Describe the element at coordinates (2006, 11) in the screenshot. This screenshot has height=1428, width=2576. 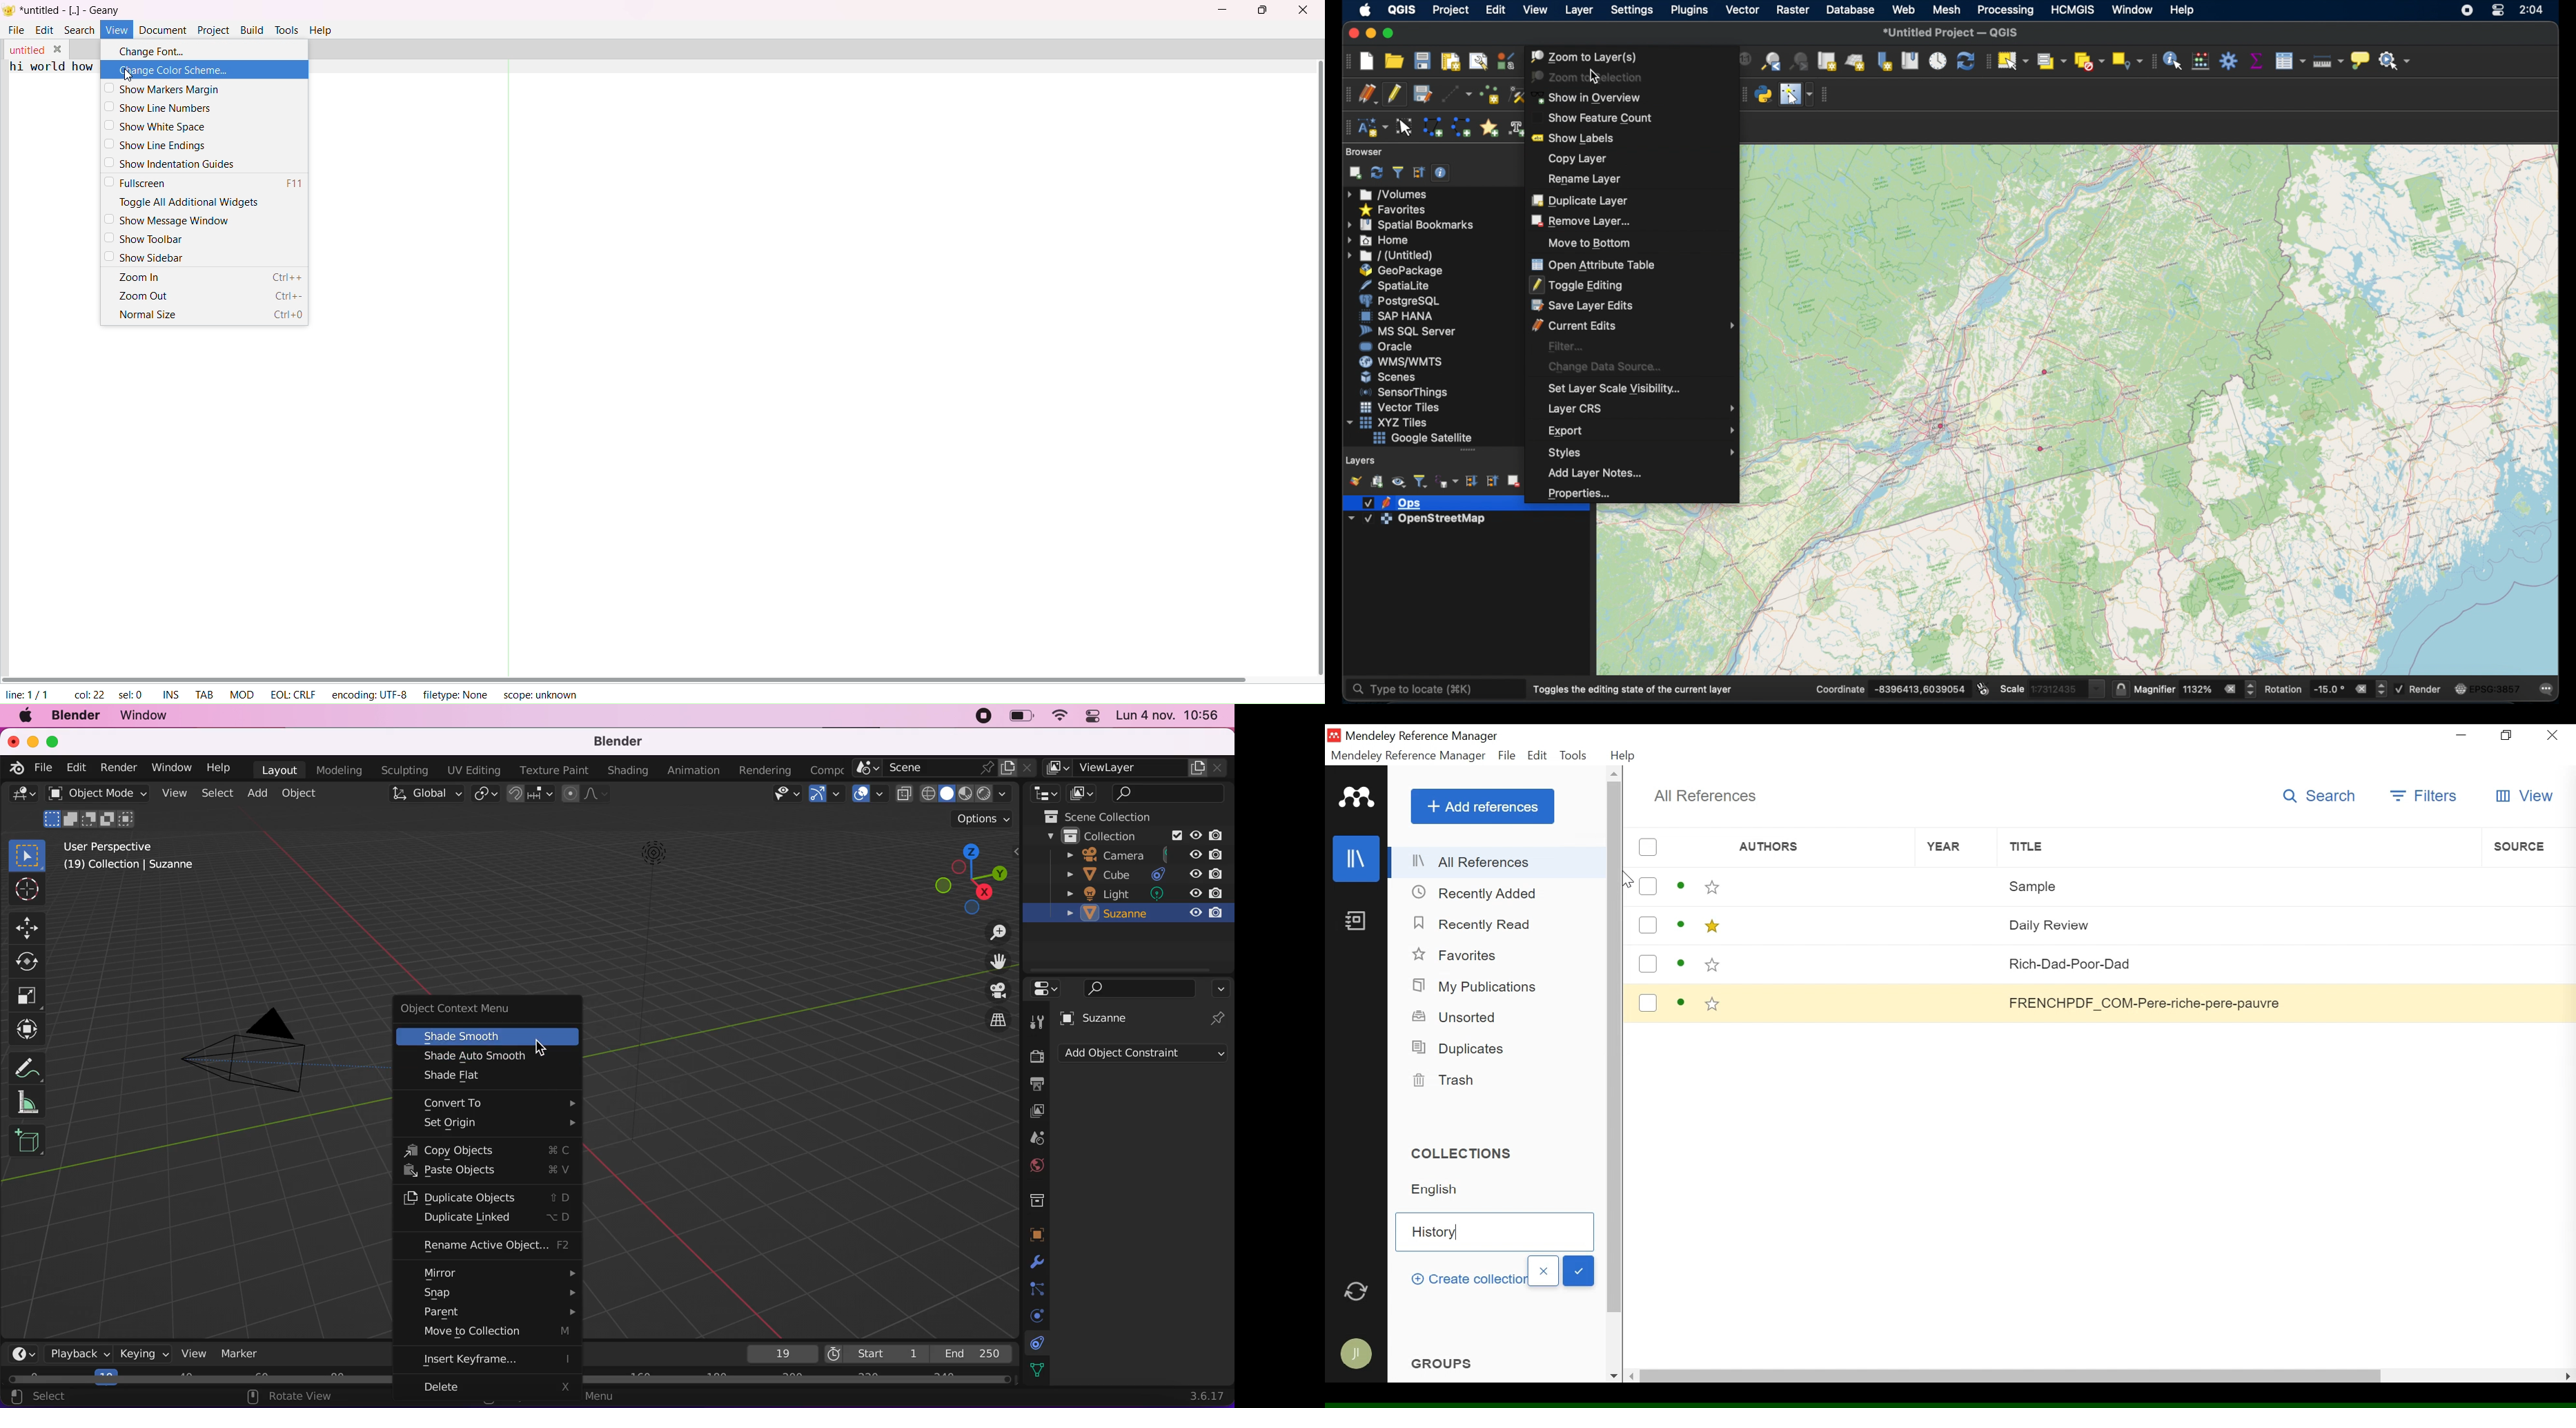
I see `processing` at that location.